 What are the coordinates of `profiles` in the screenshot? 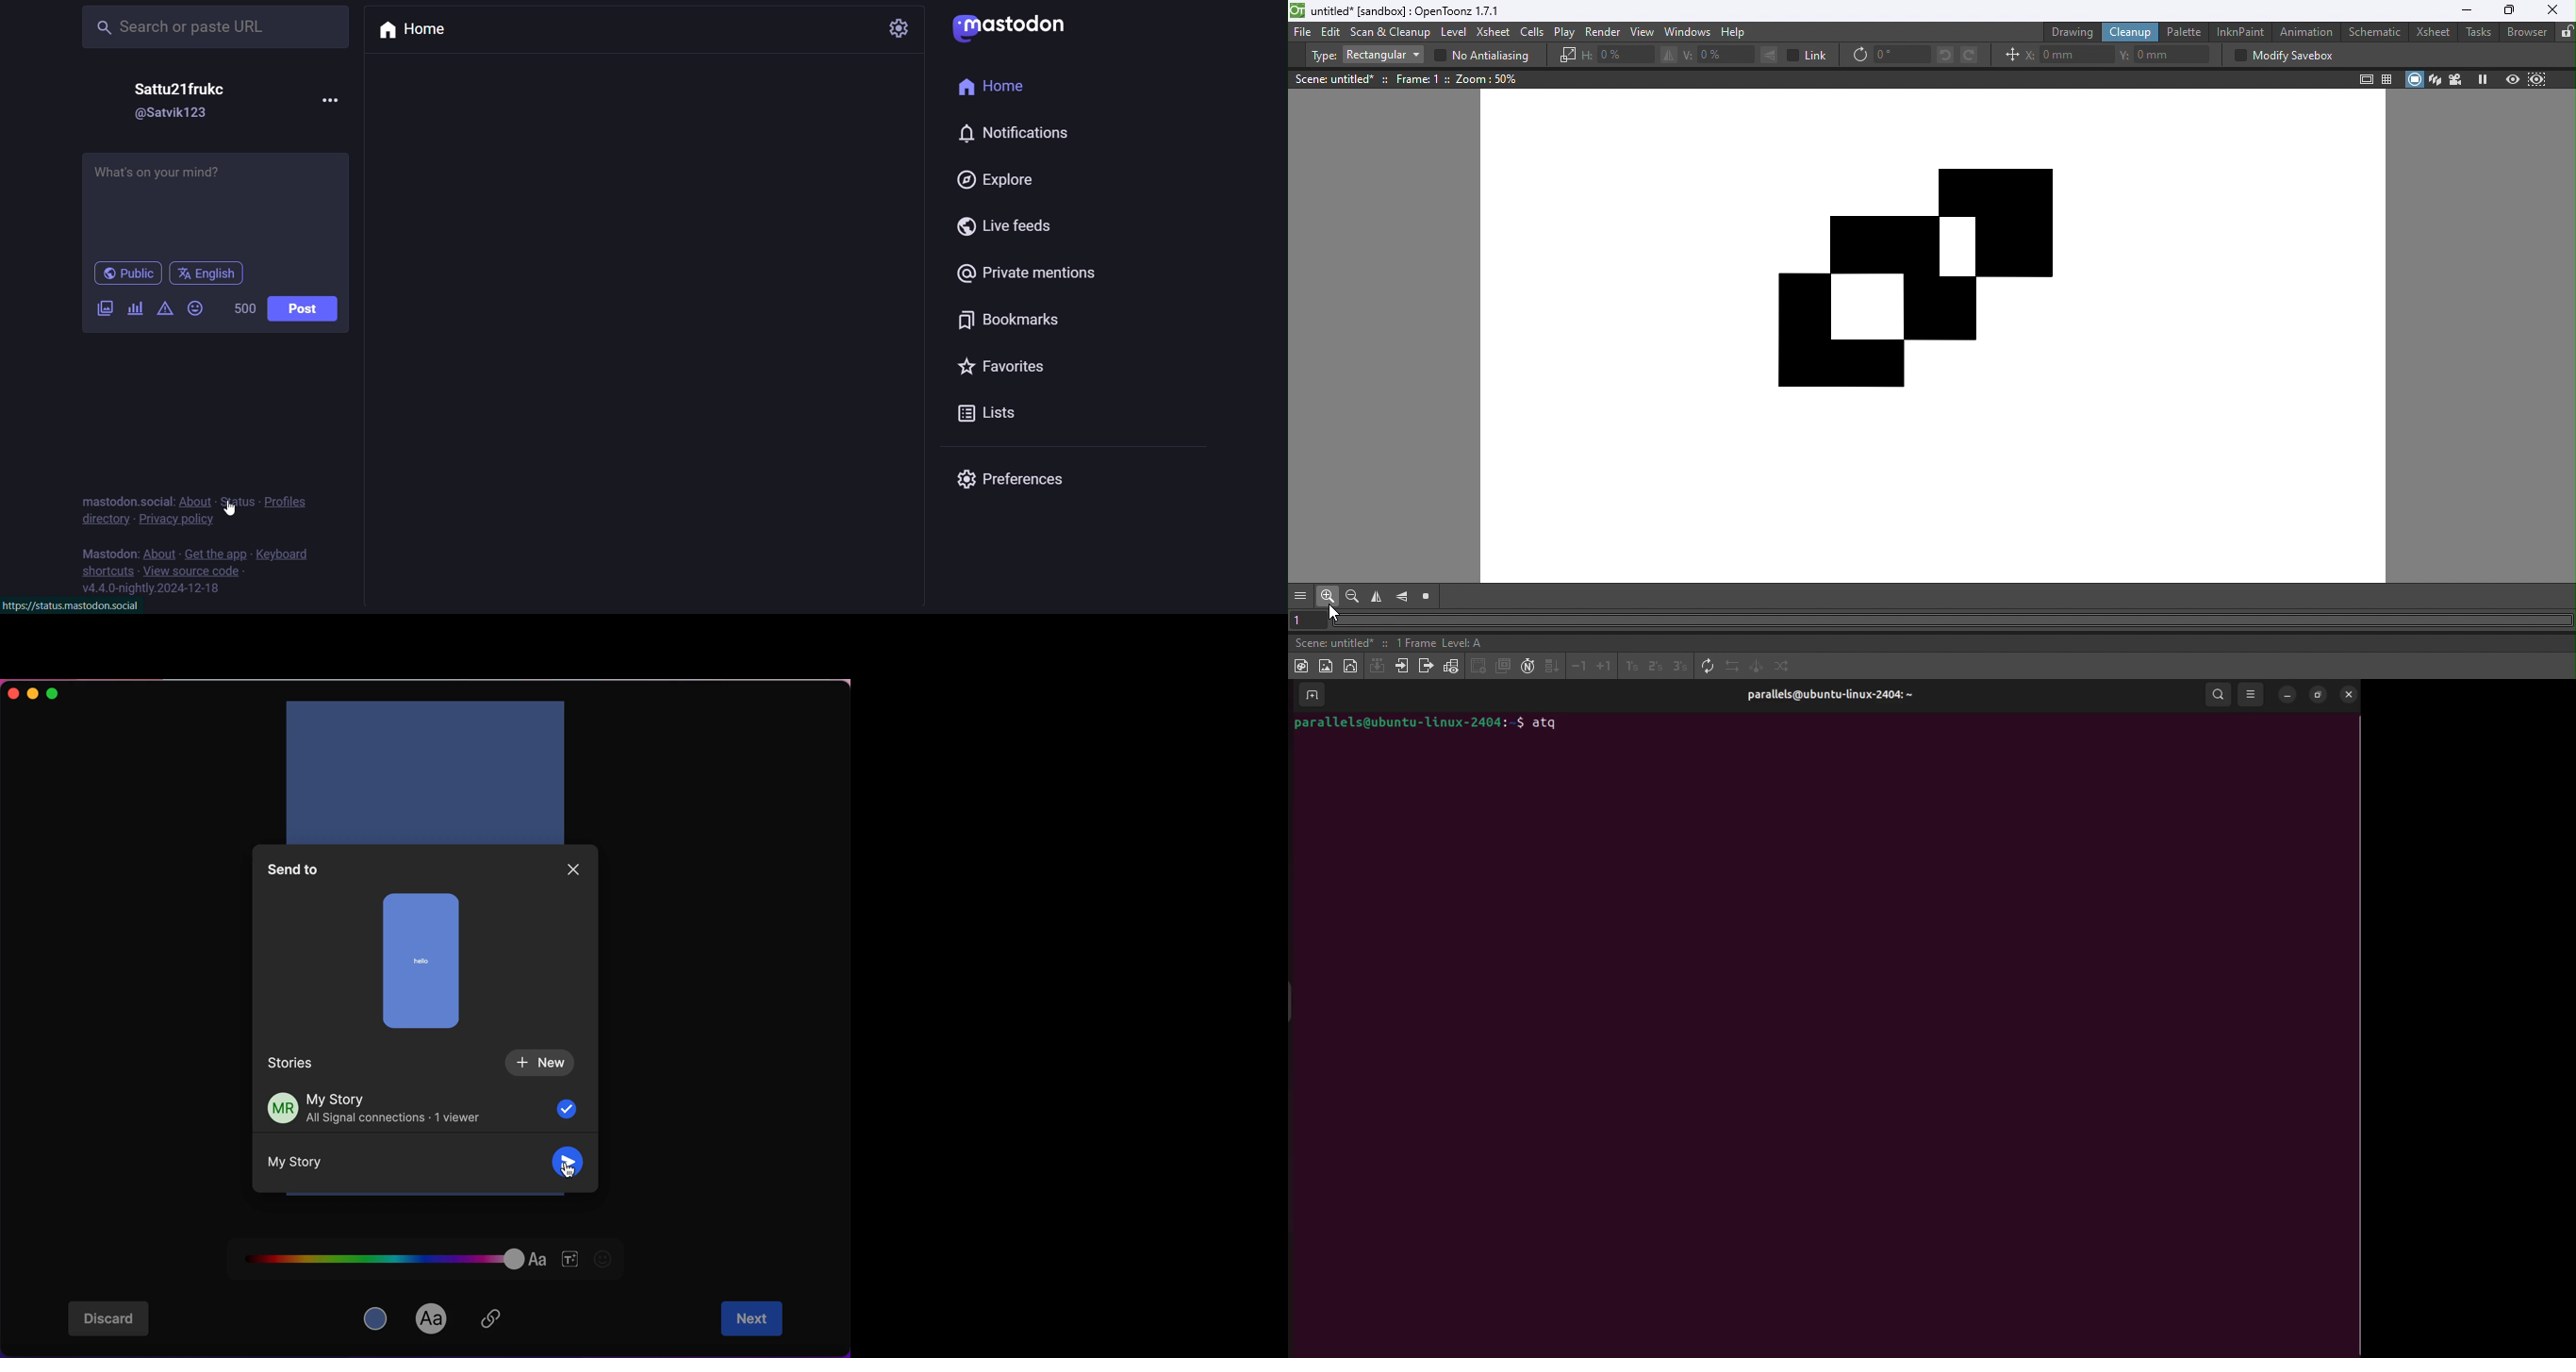 It's located at (286, 503).